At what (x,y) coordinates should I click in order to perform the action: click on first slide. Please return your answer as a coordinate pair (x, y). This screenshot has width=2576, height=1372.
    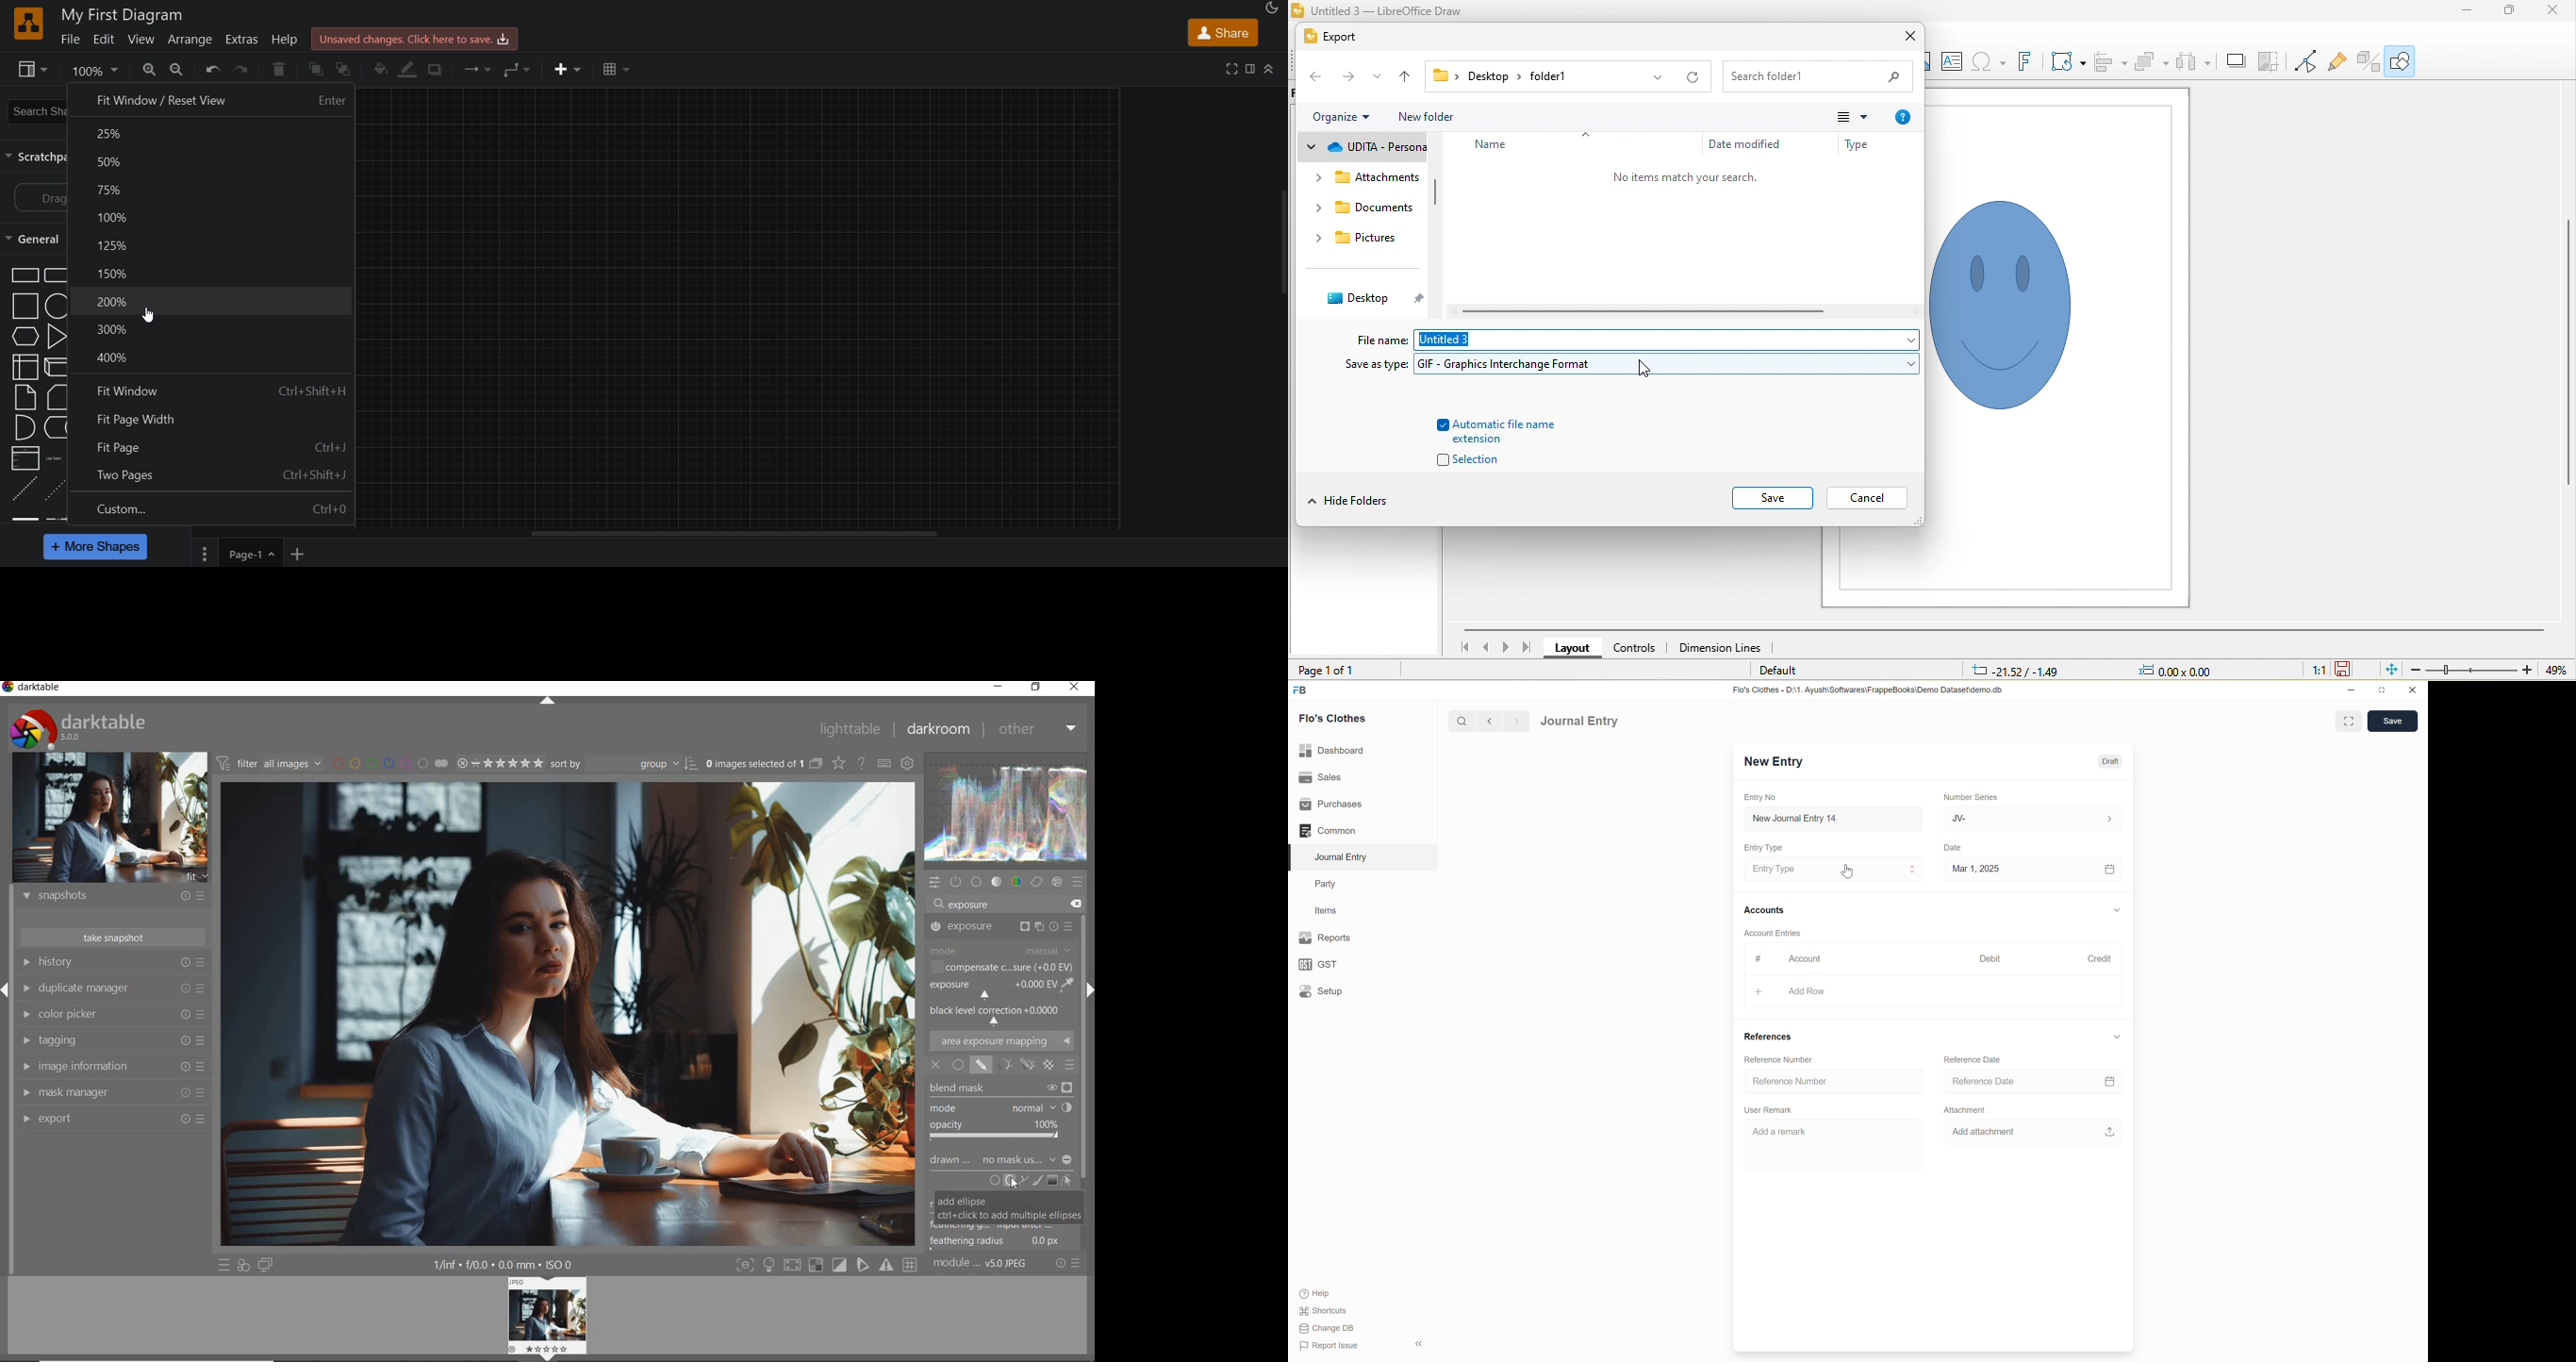
    Looking at the image, I should click on (1468, 647).